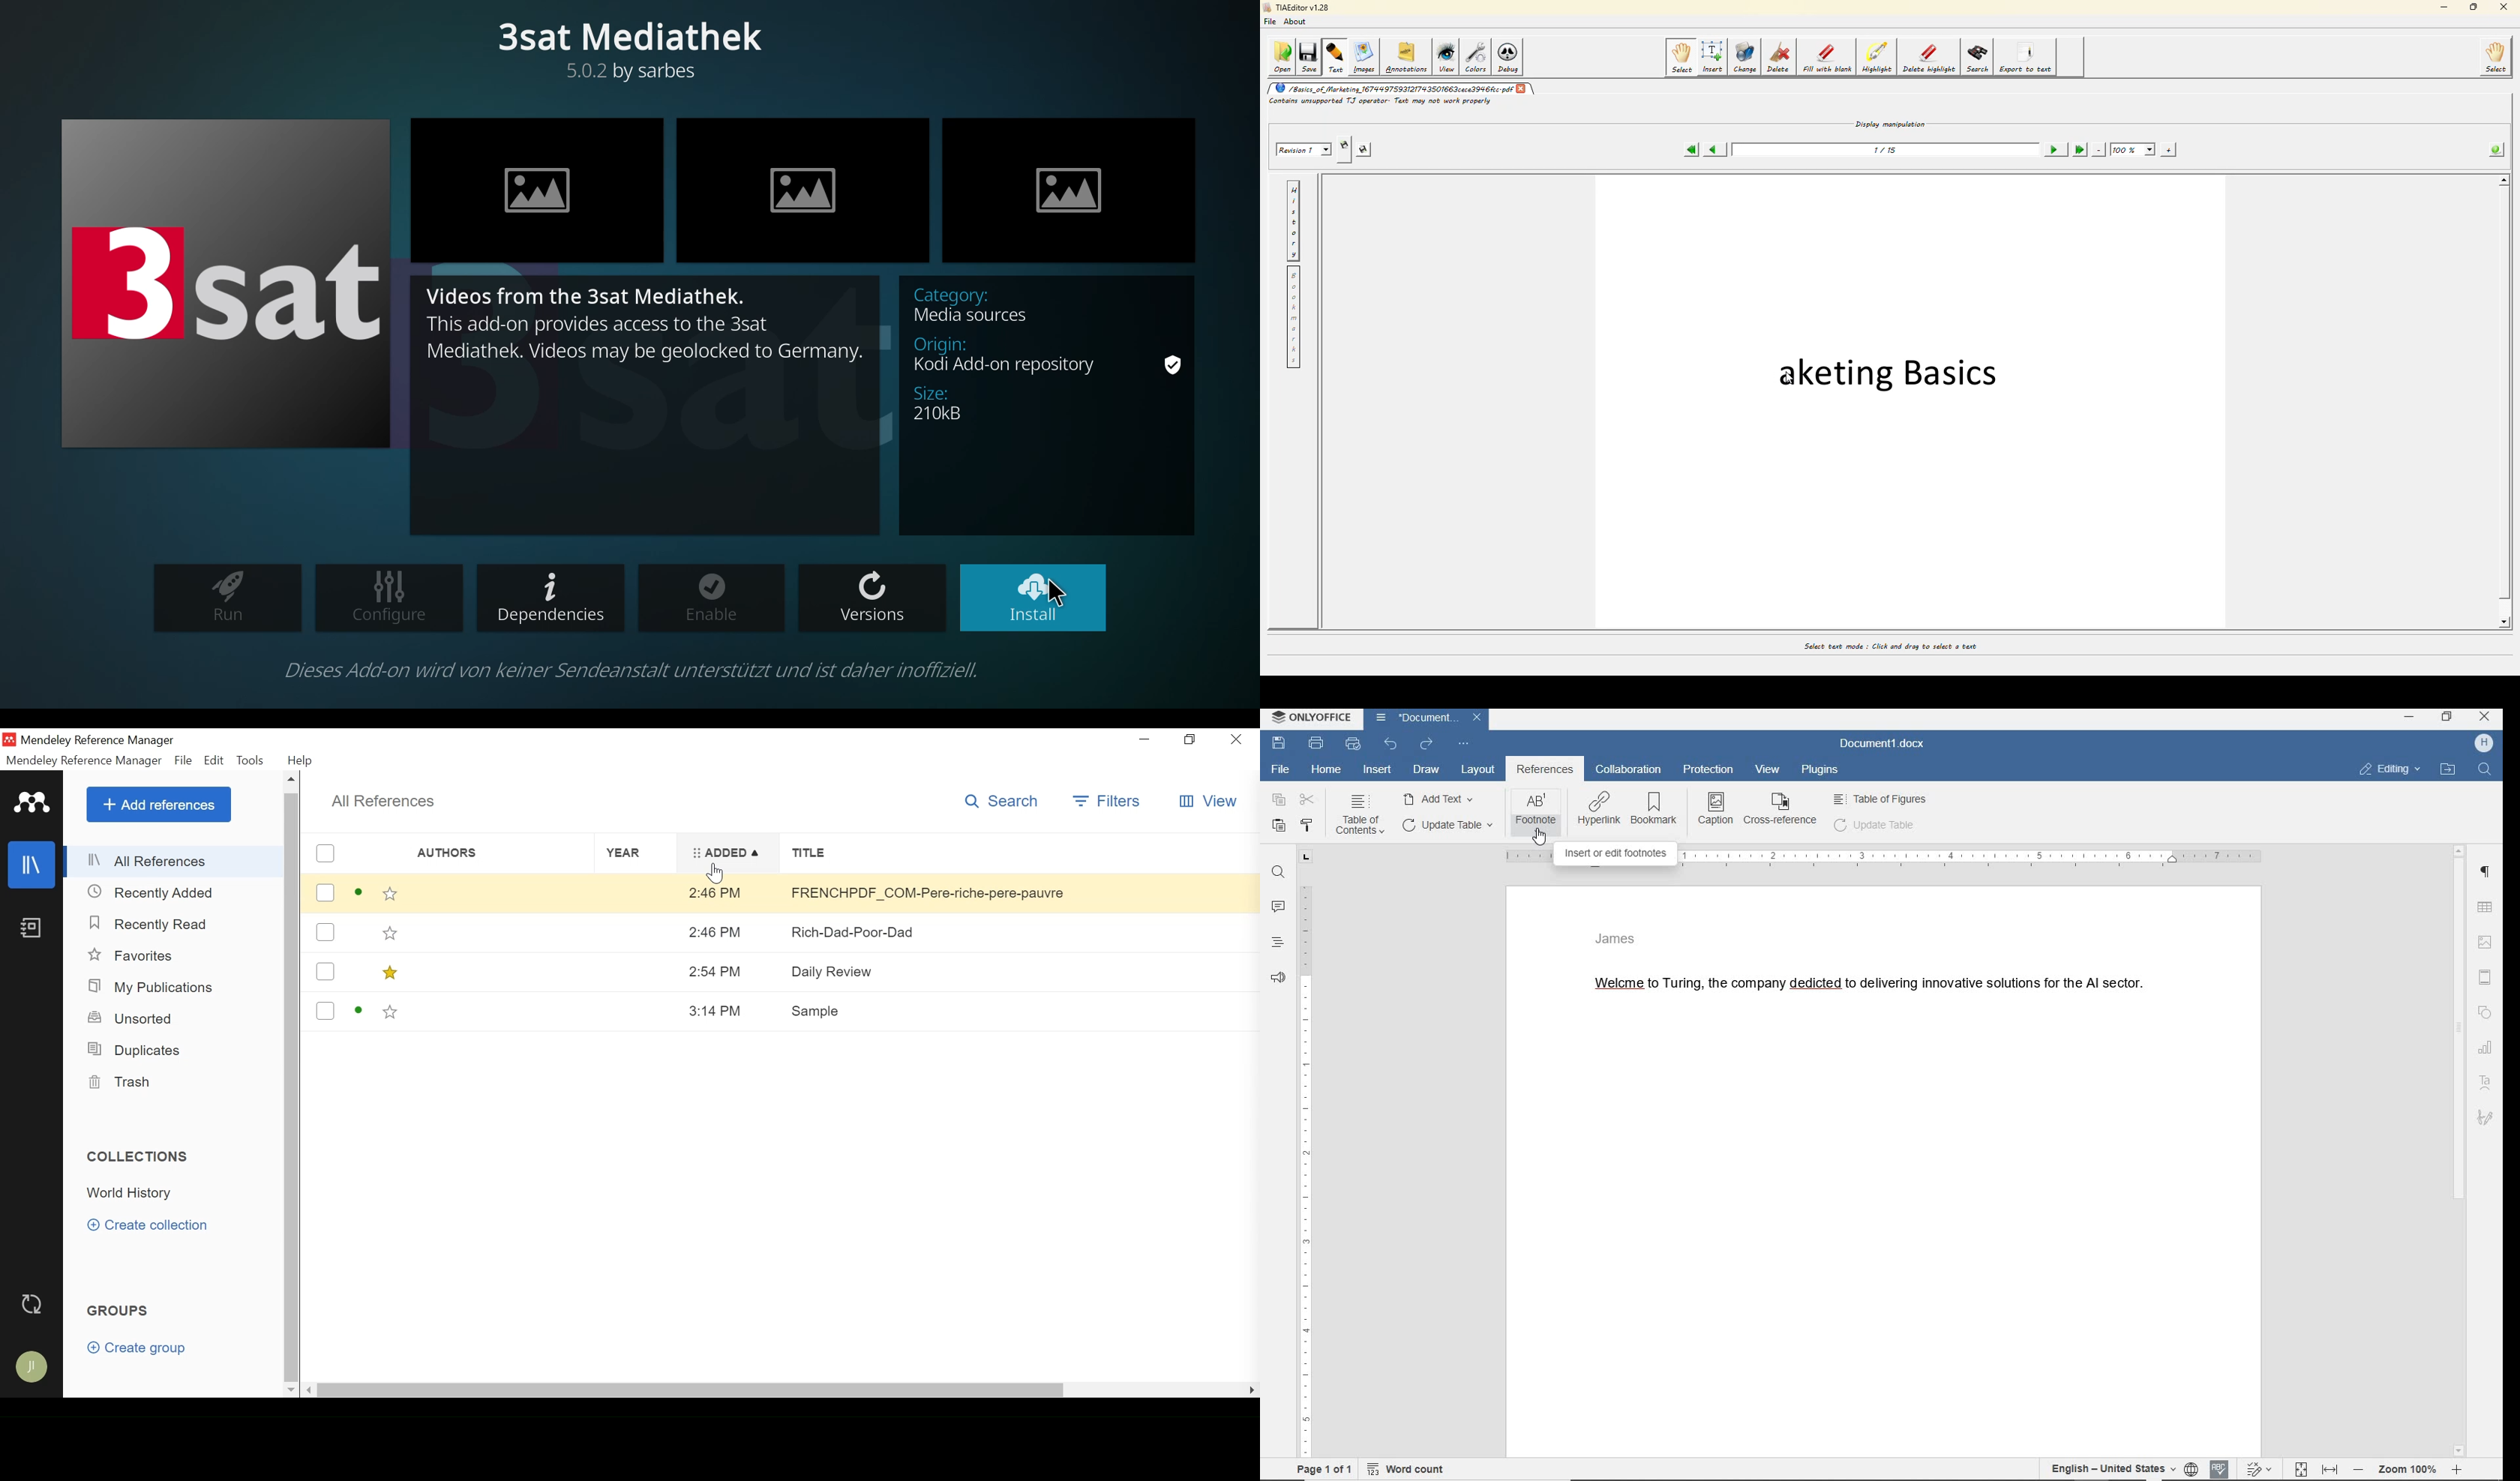 The image size is (2520, 1484). I want to click on table of contents, so click(1359, 816).